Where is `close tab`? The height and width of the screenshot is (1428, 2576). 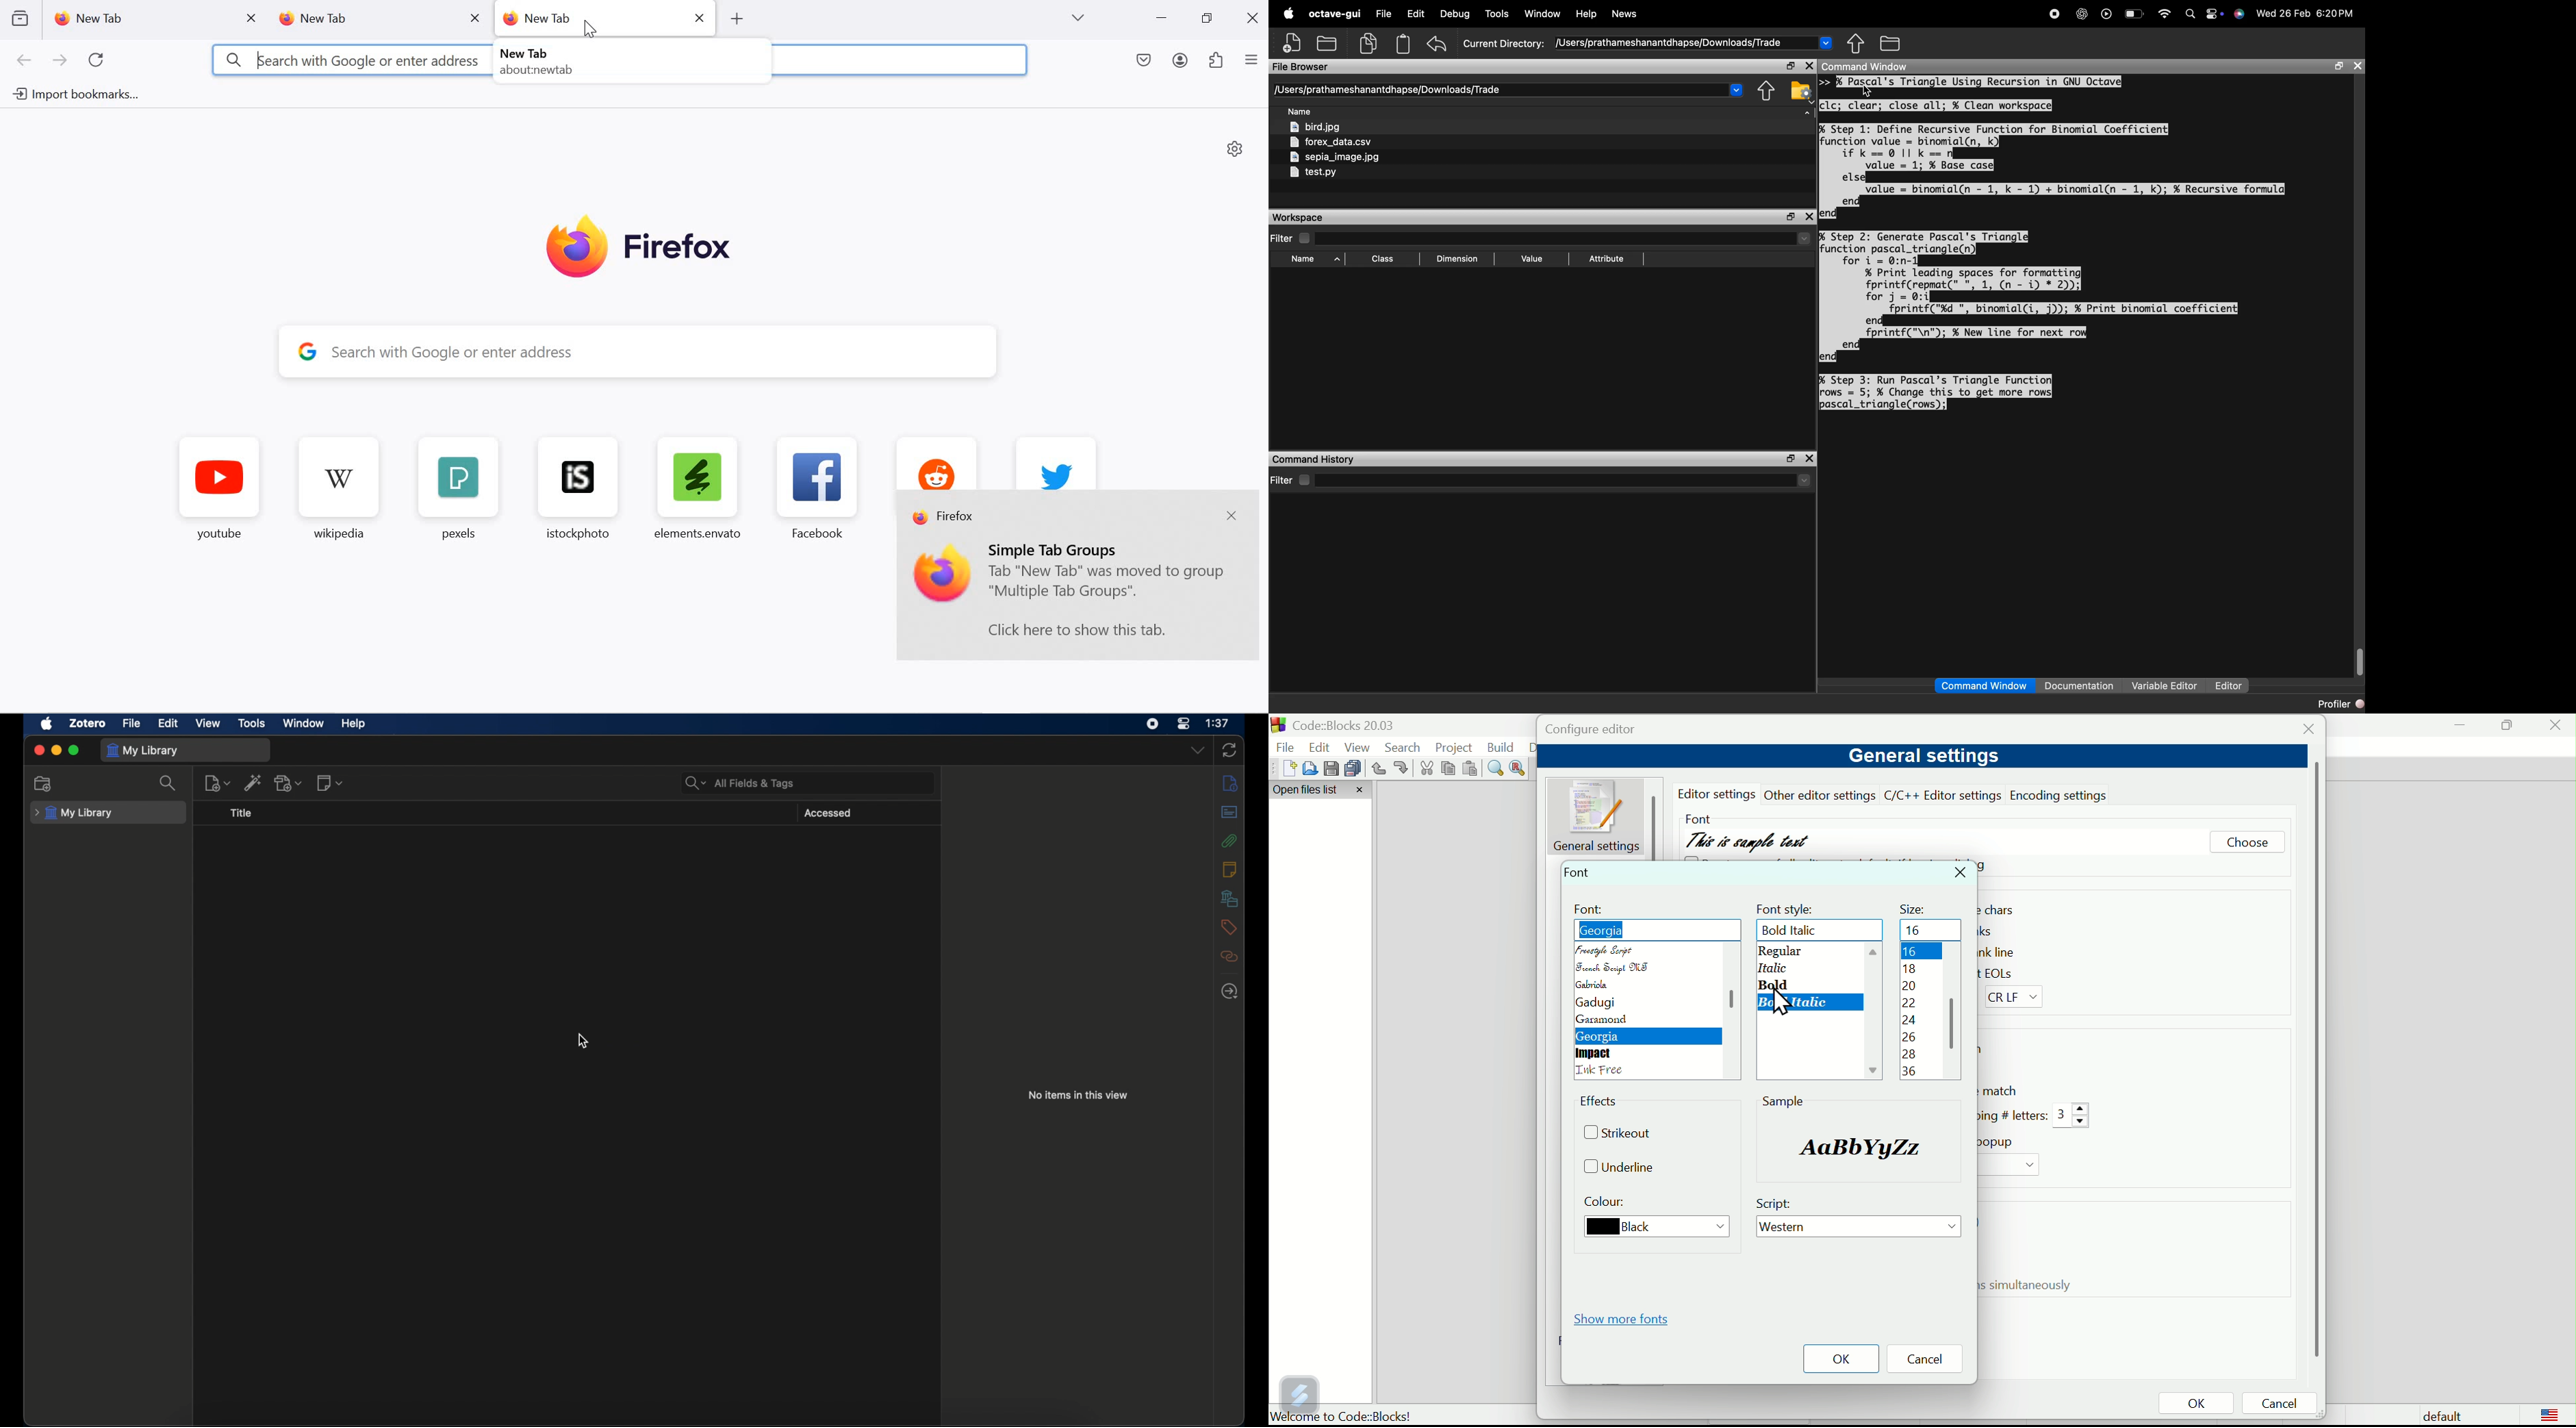 close tab is located at coordinates (252, 19).